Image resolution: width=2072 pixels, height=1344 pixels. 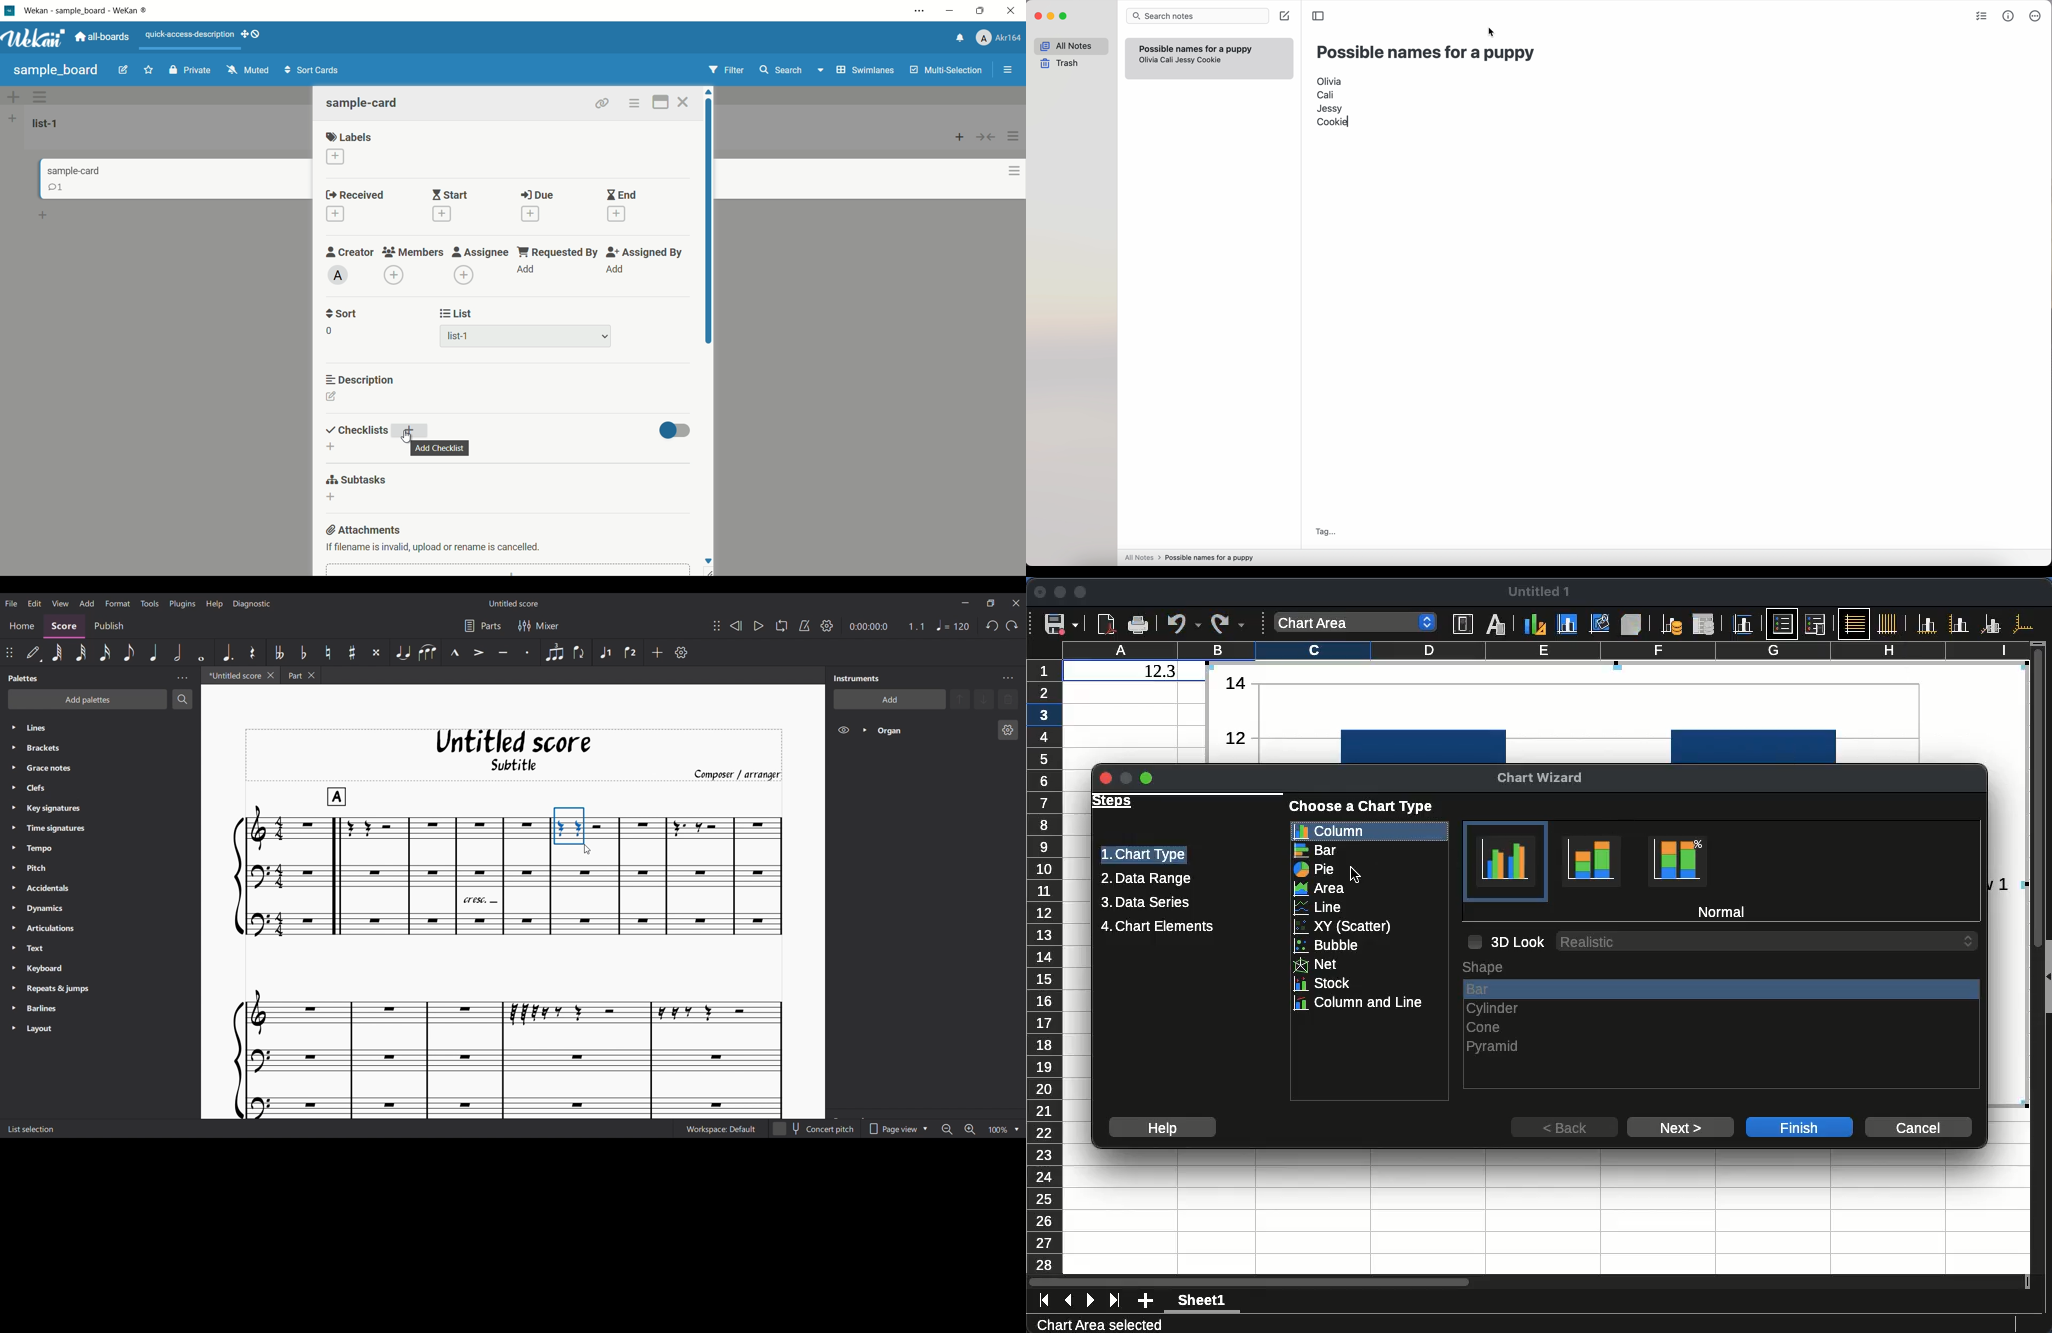 What do you see at coordinates (1016, 603) in the screenshot?
I see `Close interface` at bounding box center [1016, 603].